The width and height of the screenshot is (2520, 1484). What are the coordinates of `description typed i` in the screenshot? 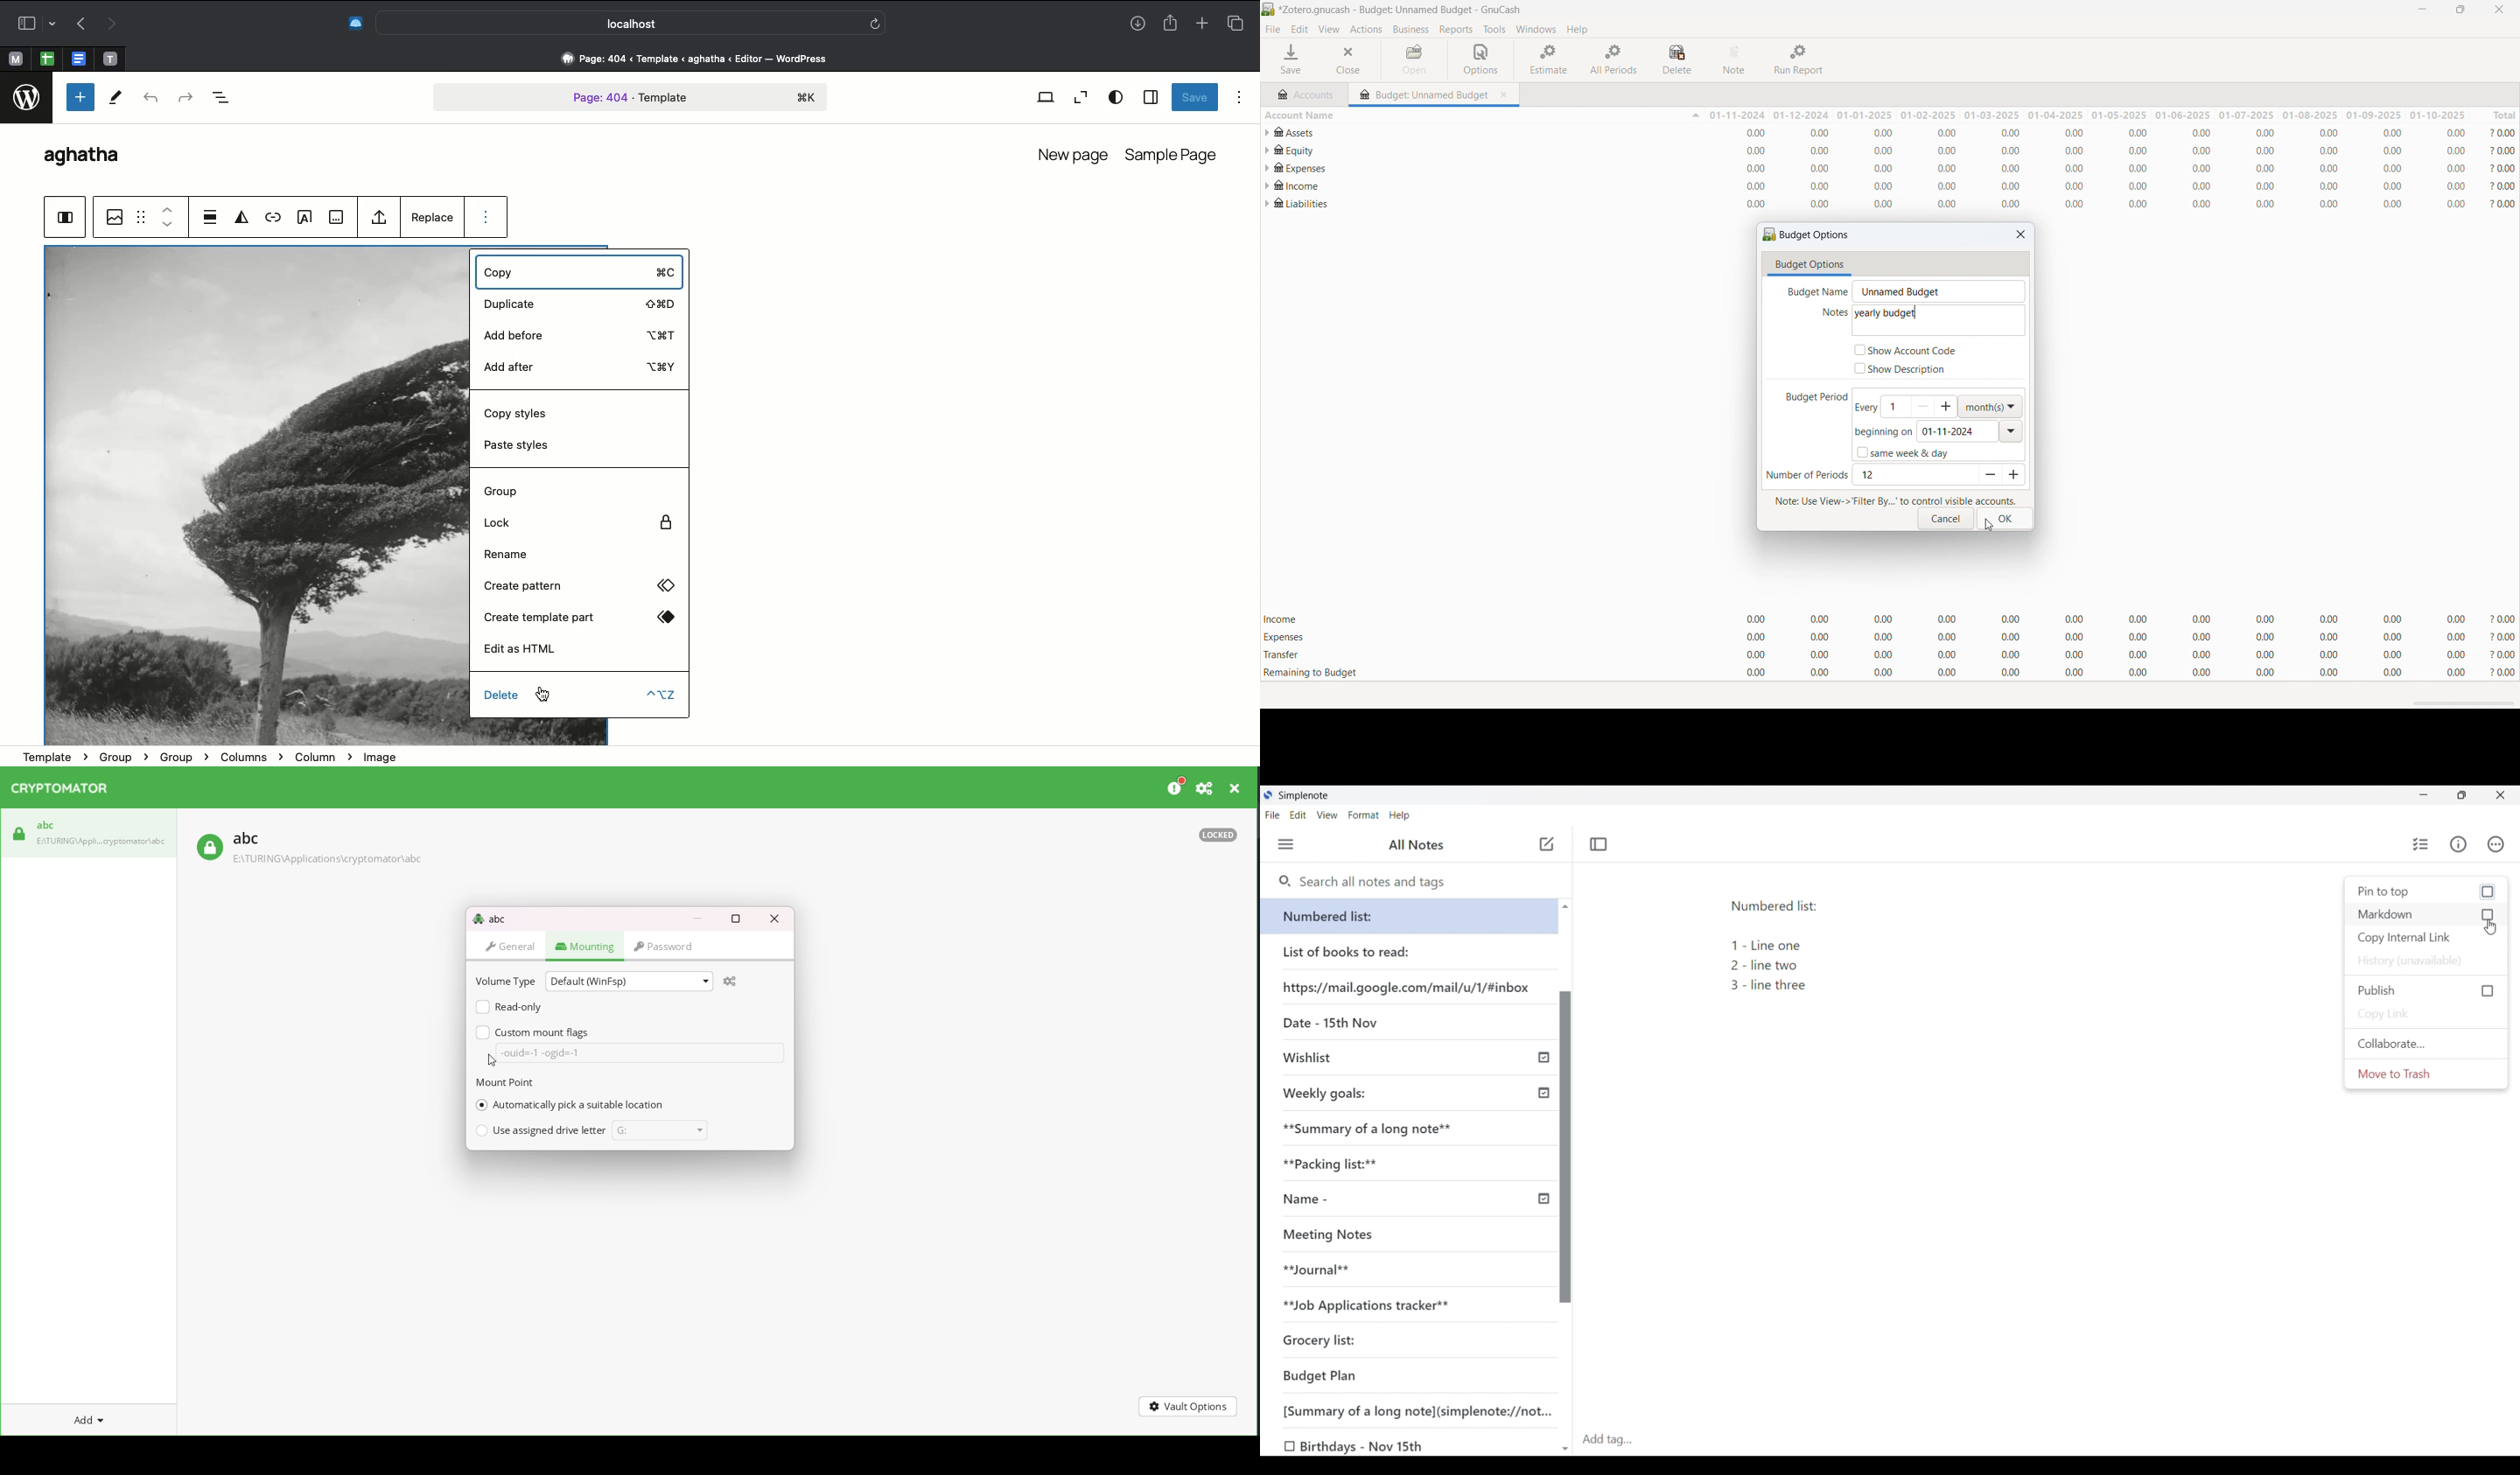 It's located at (1939, 319).